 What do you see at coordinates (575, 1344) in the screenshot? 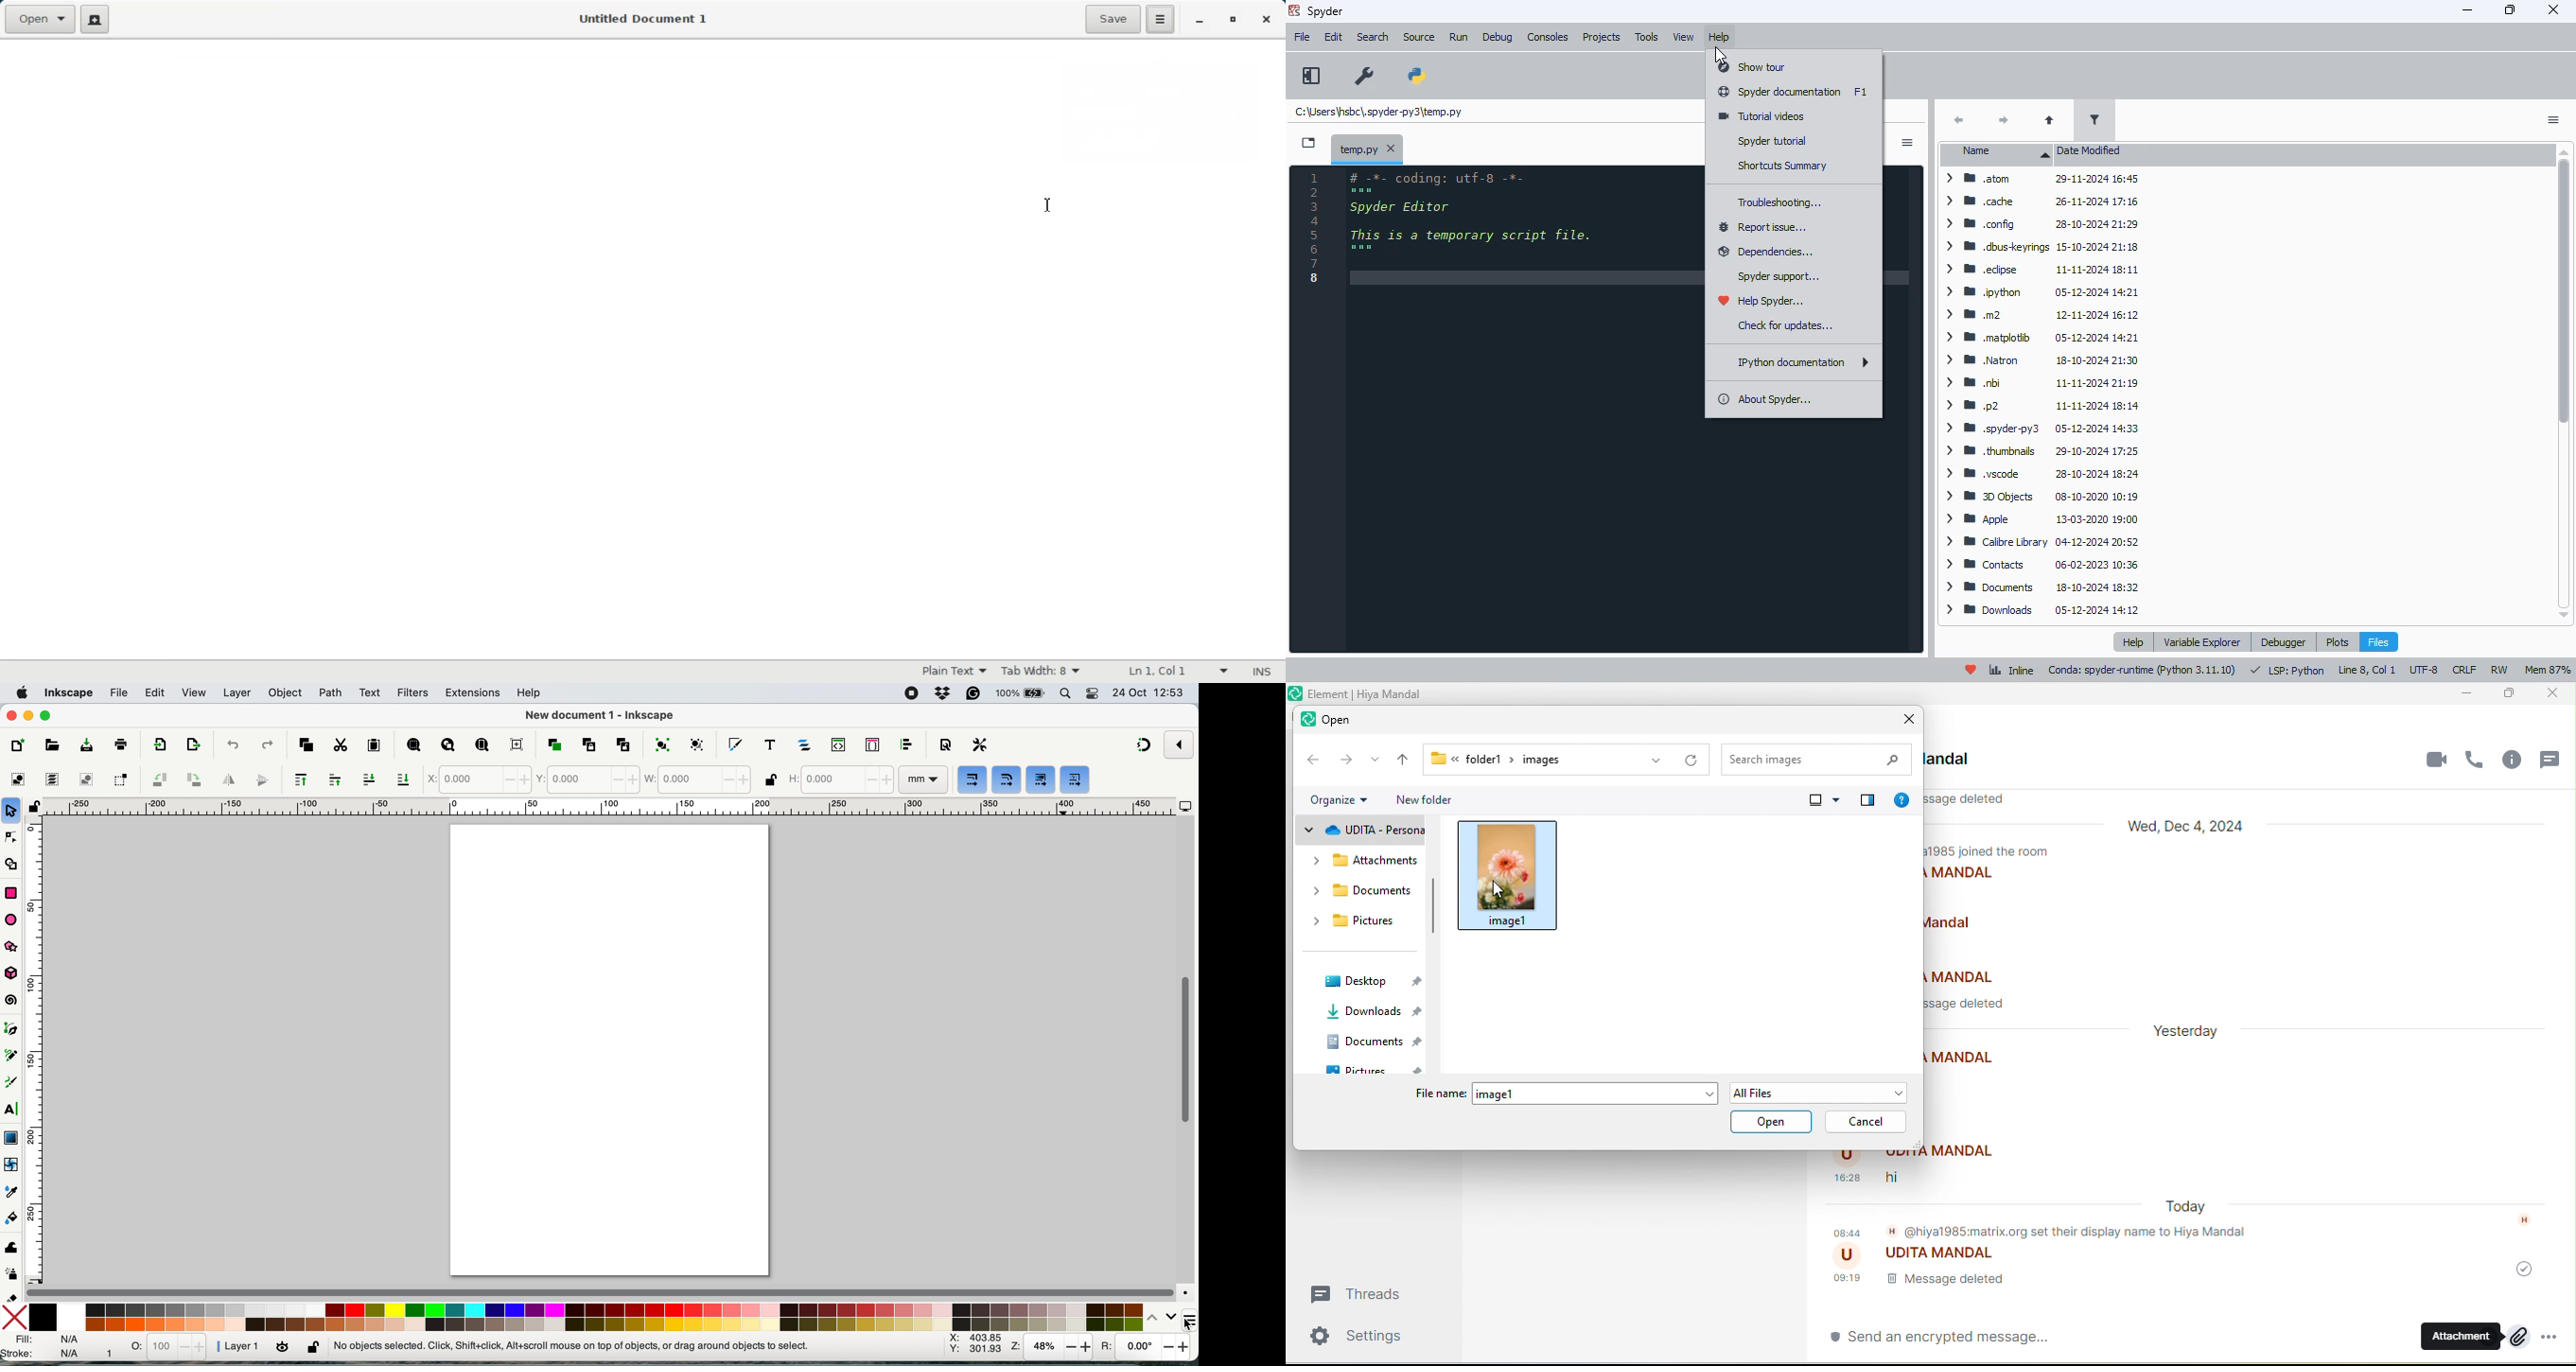
I see `No objects selected. Click, Shift + Click, Alt + Scroll mouse on top of objects, or drag around objects to select.` at bounding box center [575, 1344].